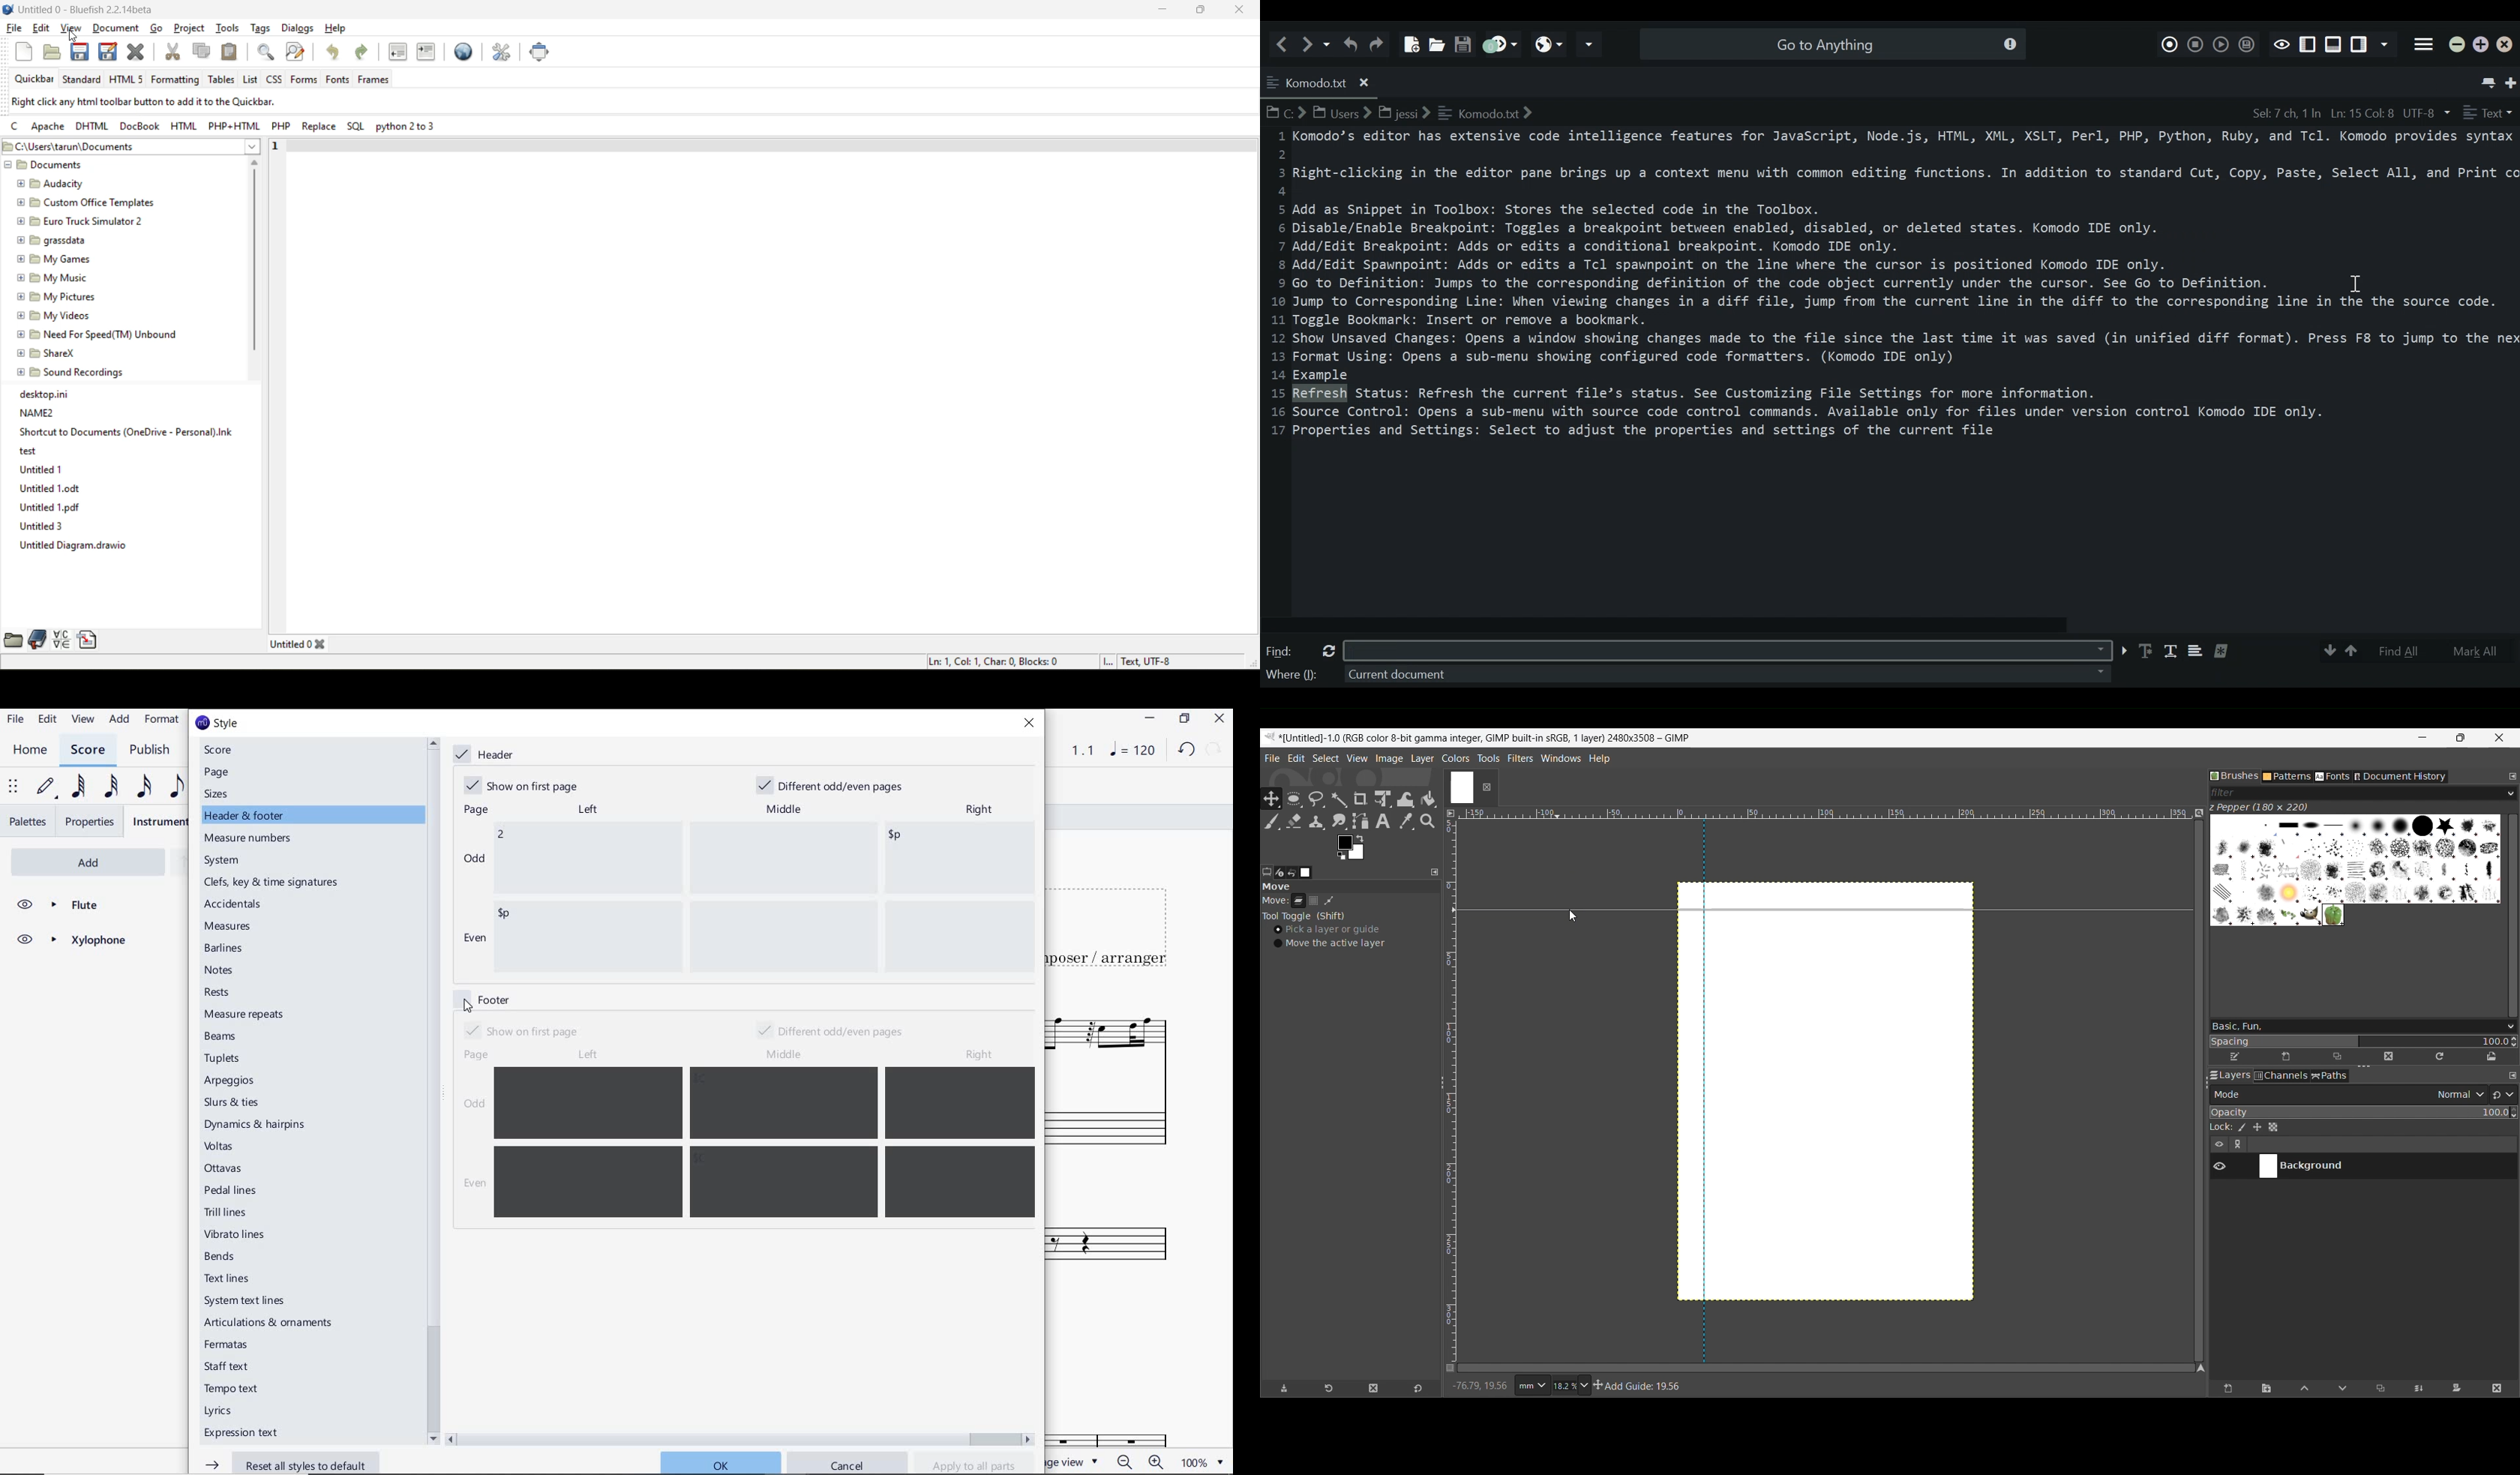 Image resolution: width=2520 pixels, height=1484 pixels. I want to click on preview in web browser, so click(465, 52).